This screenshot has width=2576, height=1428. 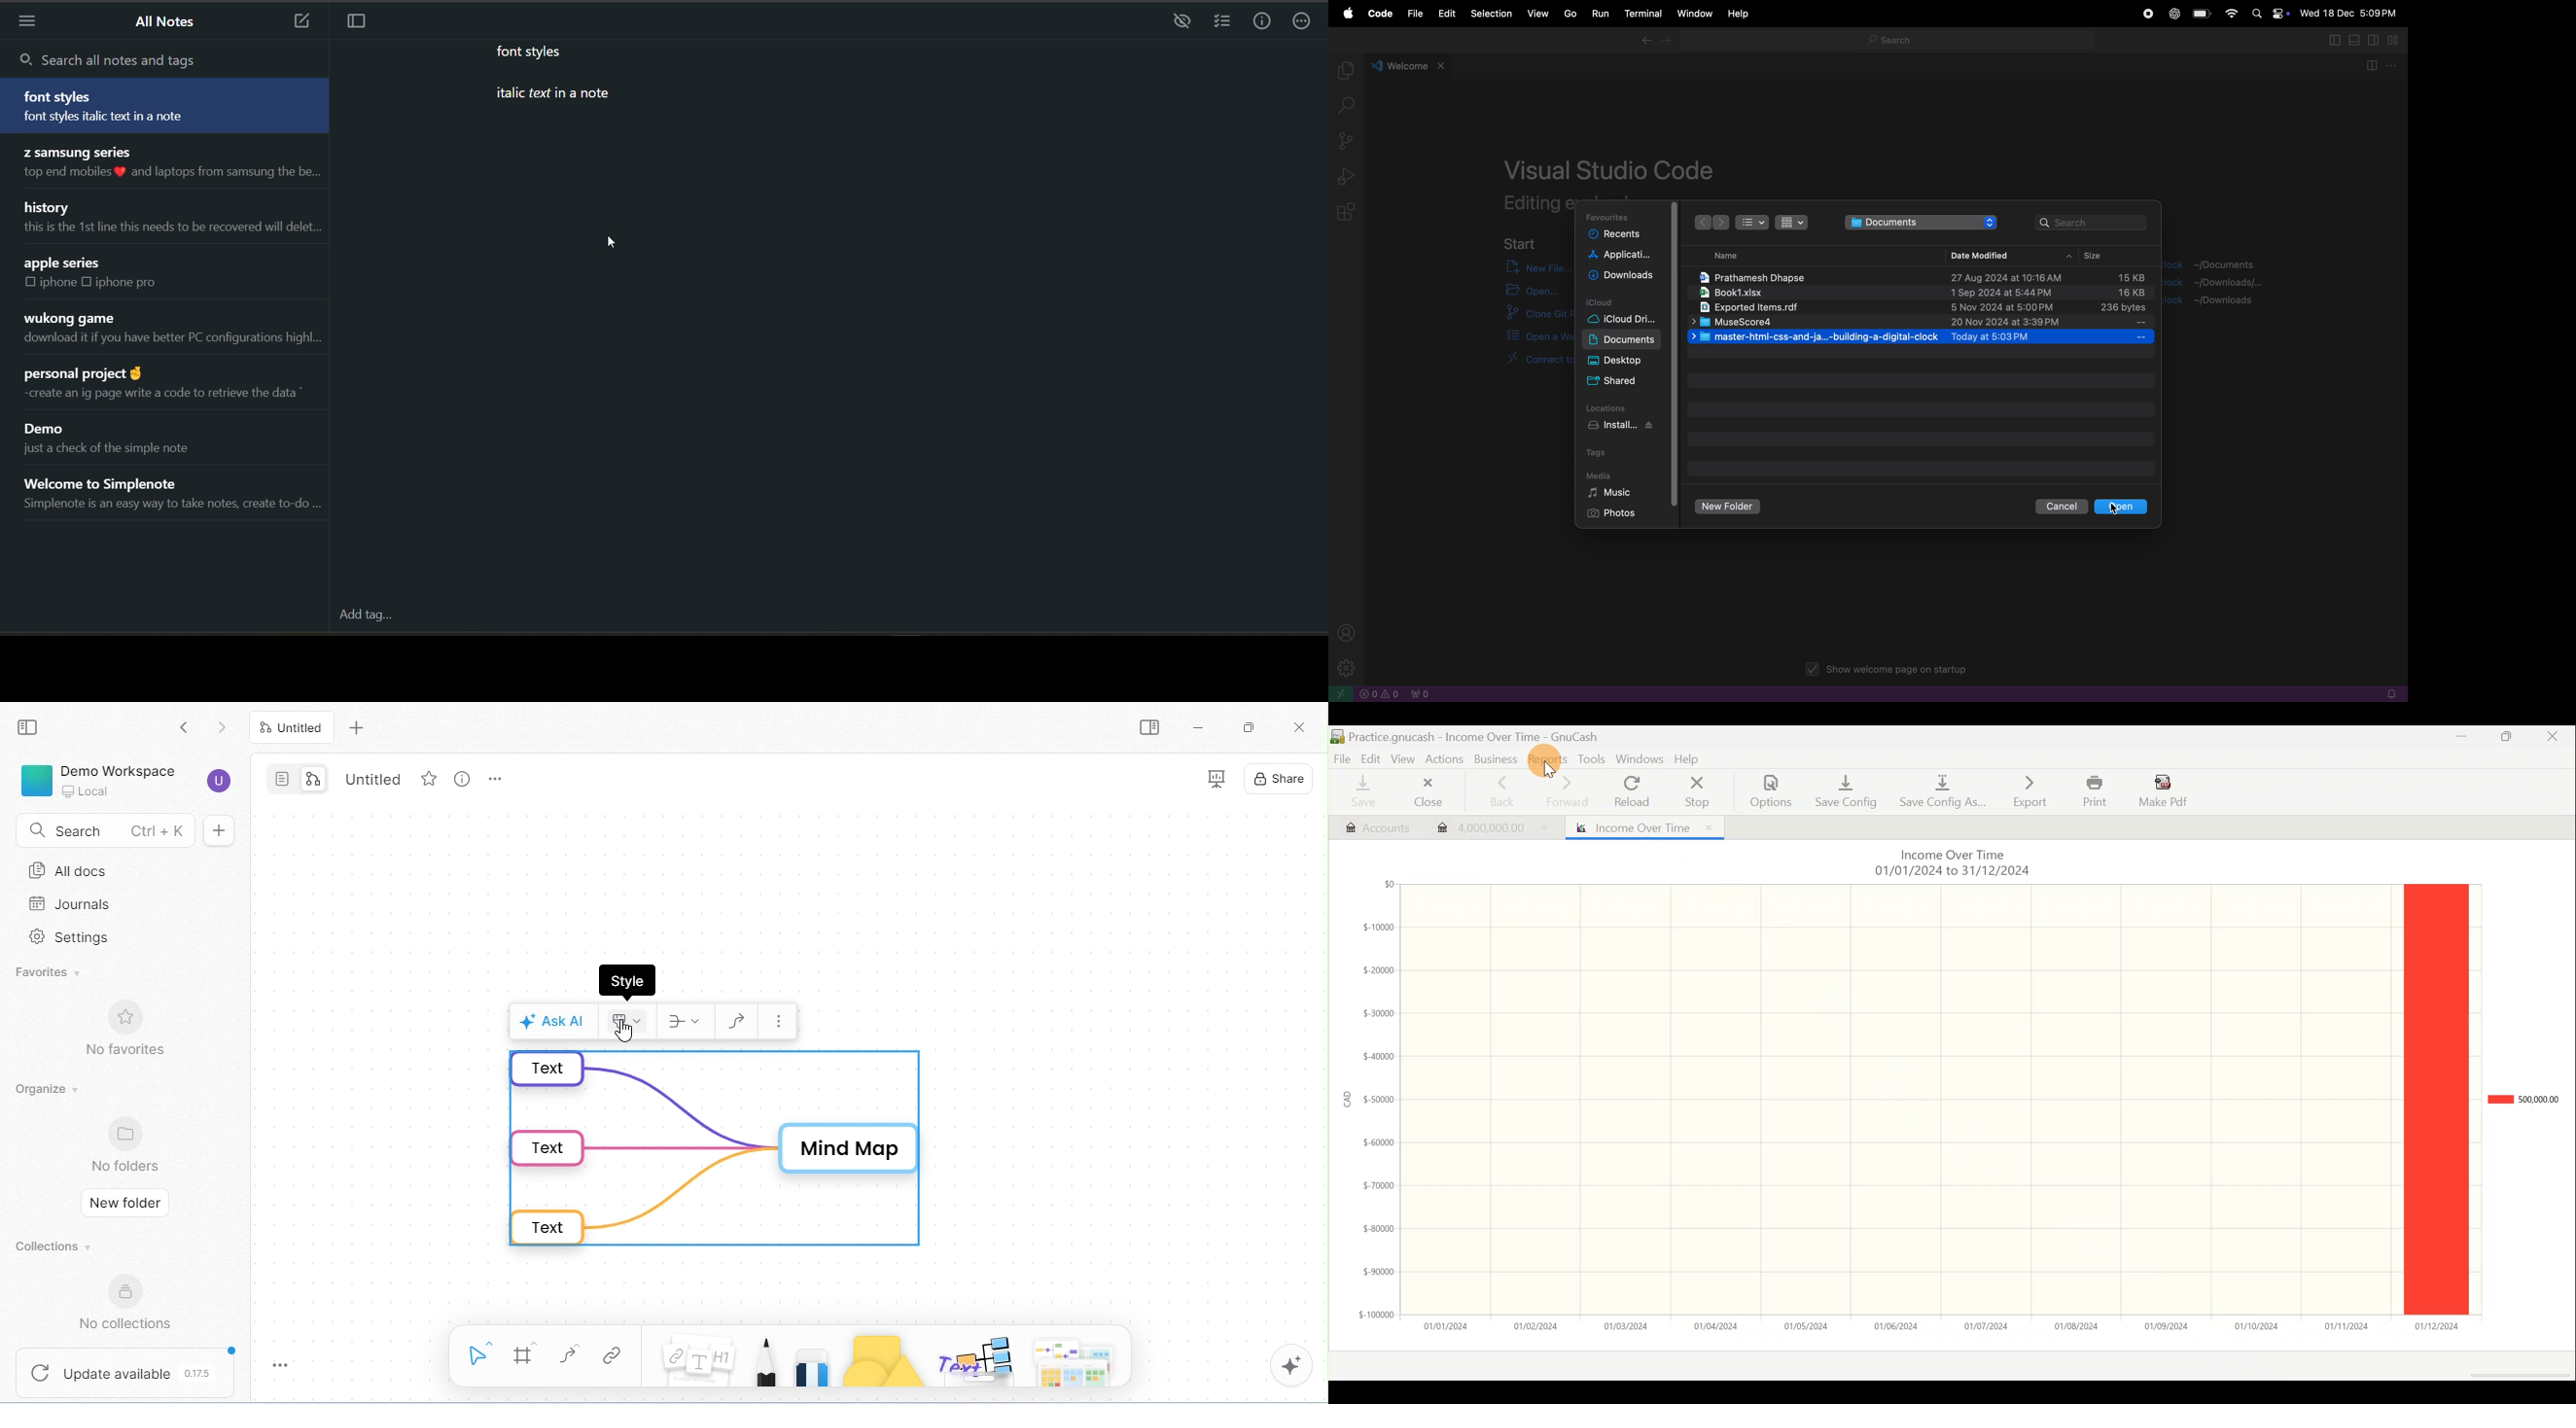 I want to click on new folder , so click(x=1729, y=507).